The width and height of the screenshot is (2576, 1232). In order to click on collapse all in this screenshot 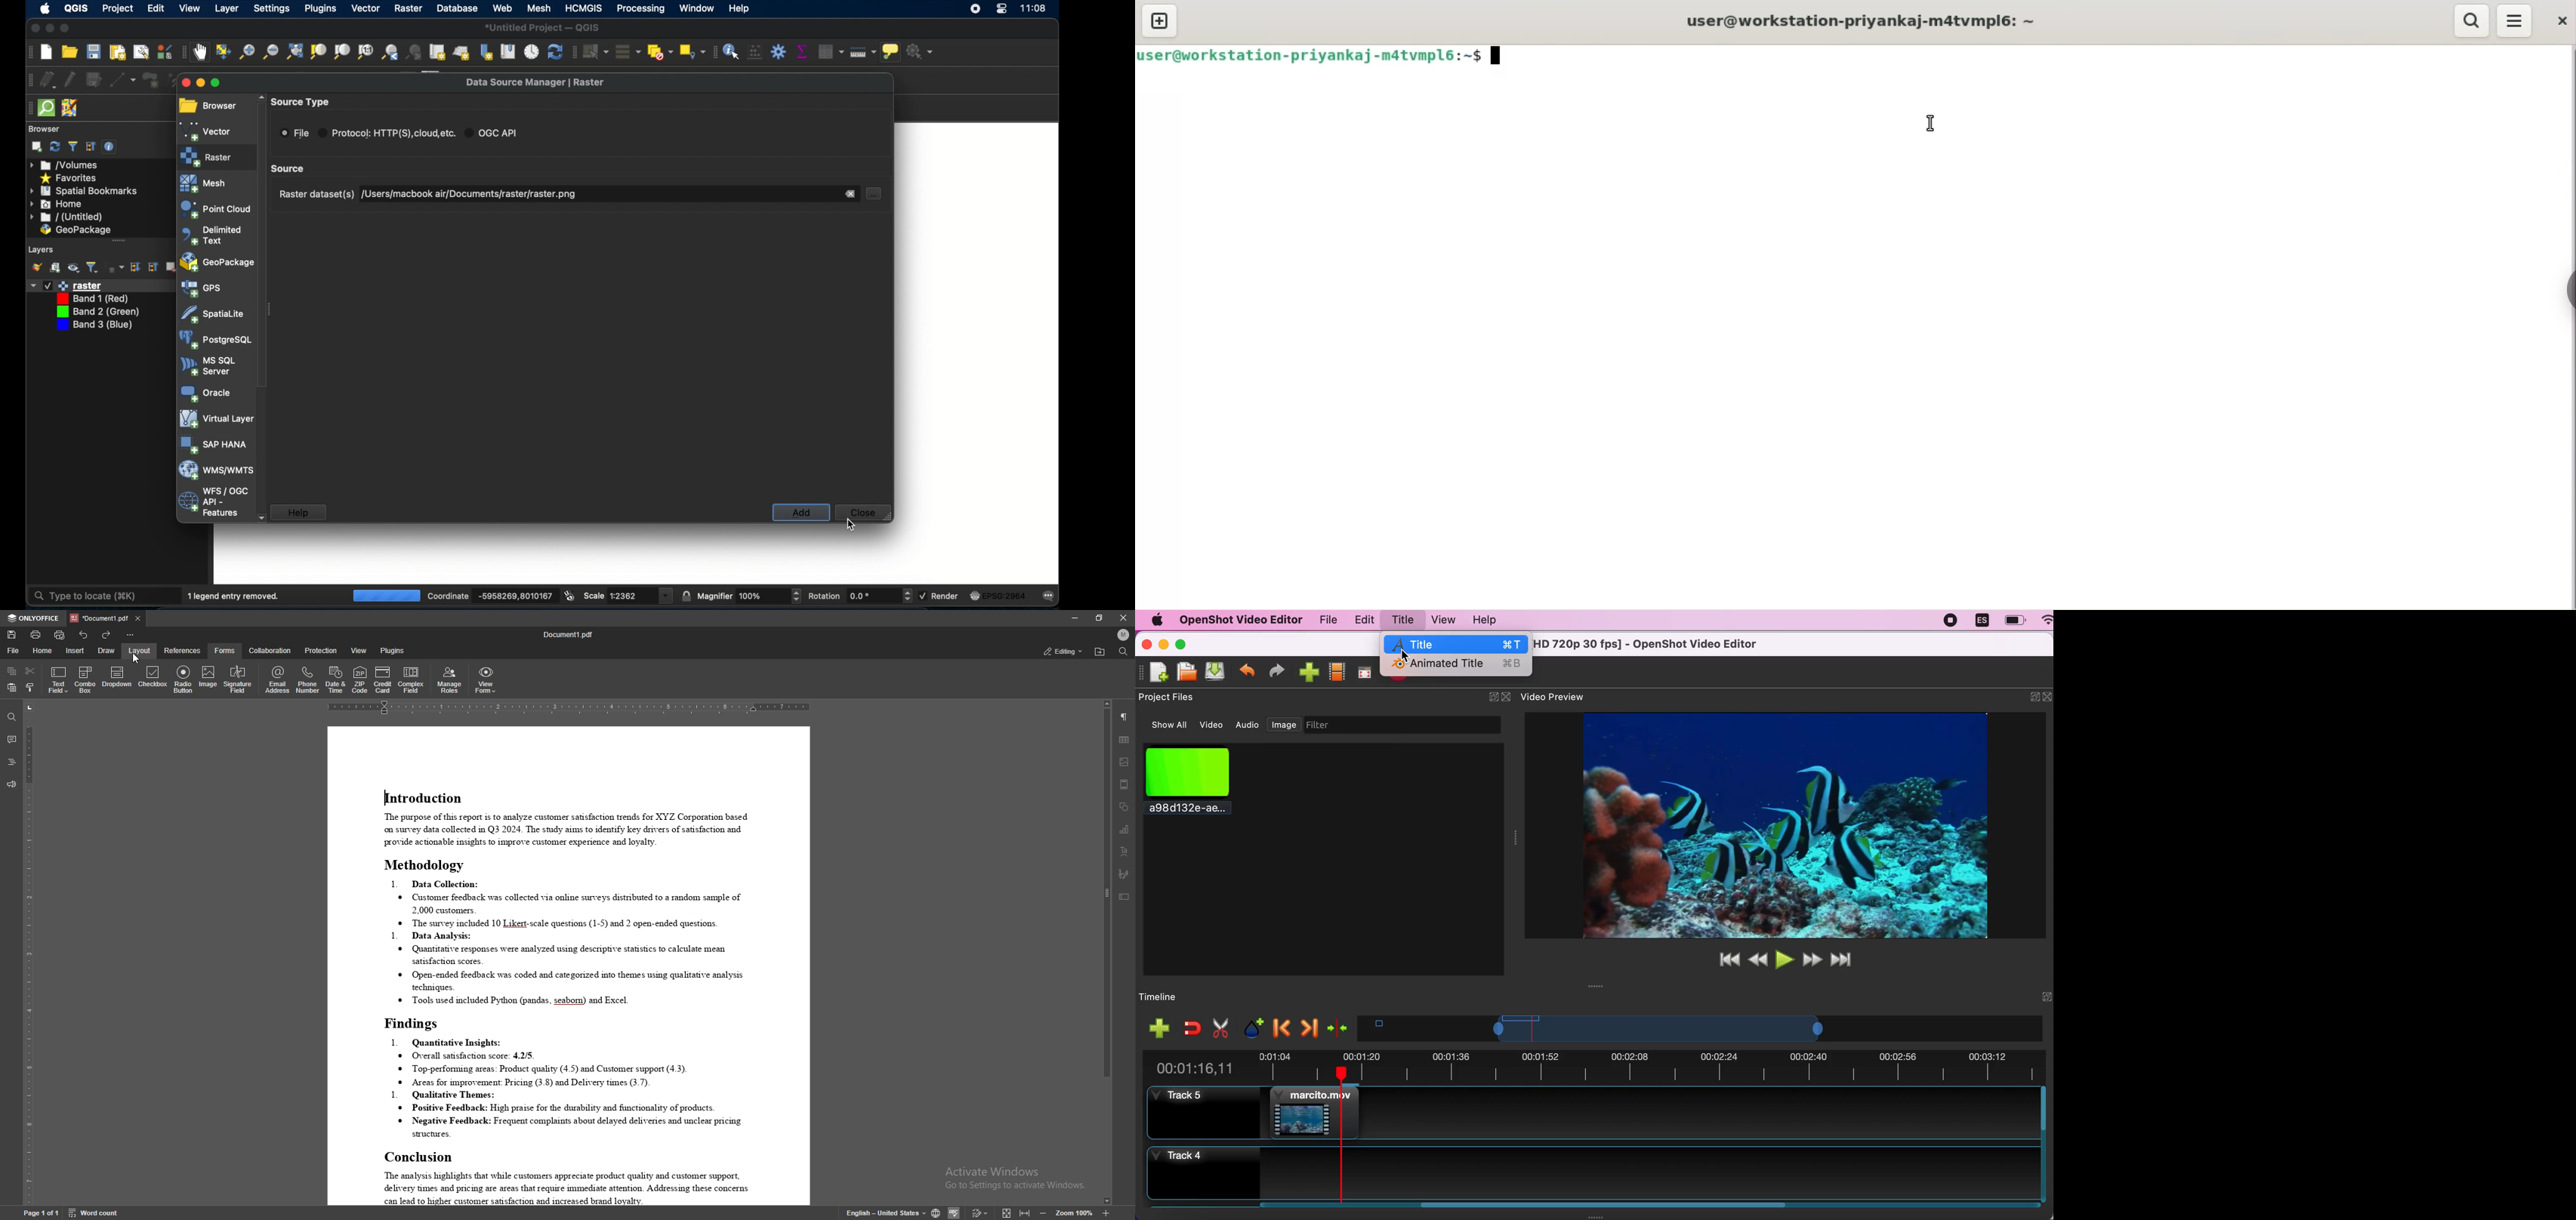, I will do `click(155, 267)`.